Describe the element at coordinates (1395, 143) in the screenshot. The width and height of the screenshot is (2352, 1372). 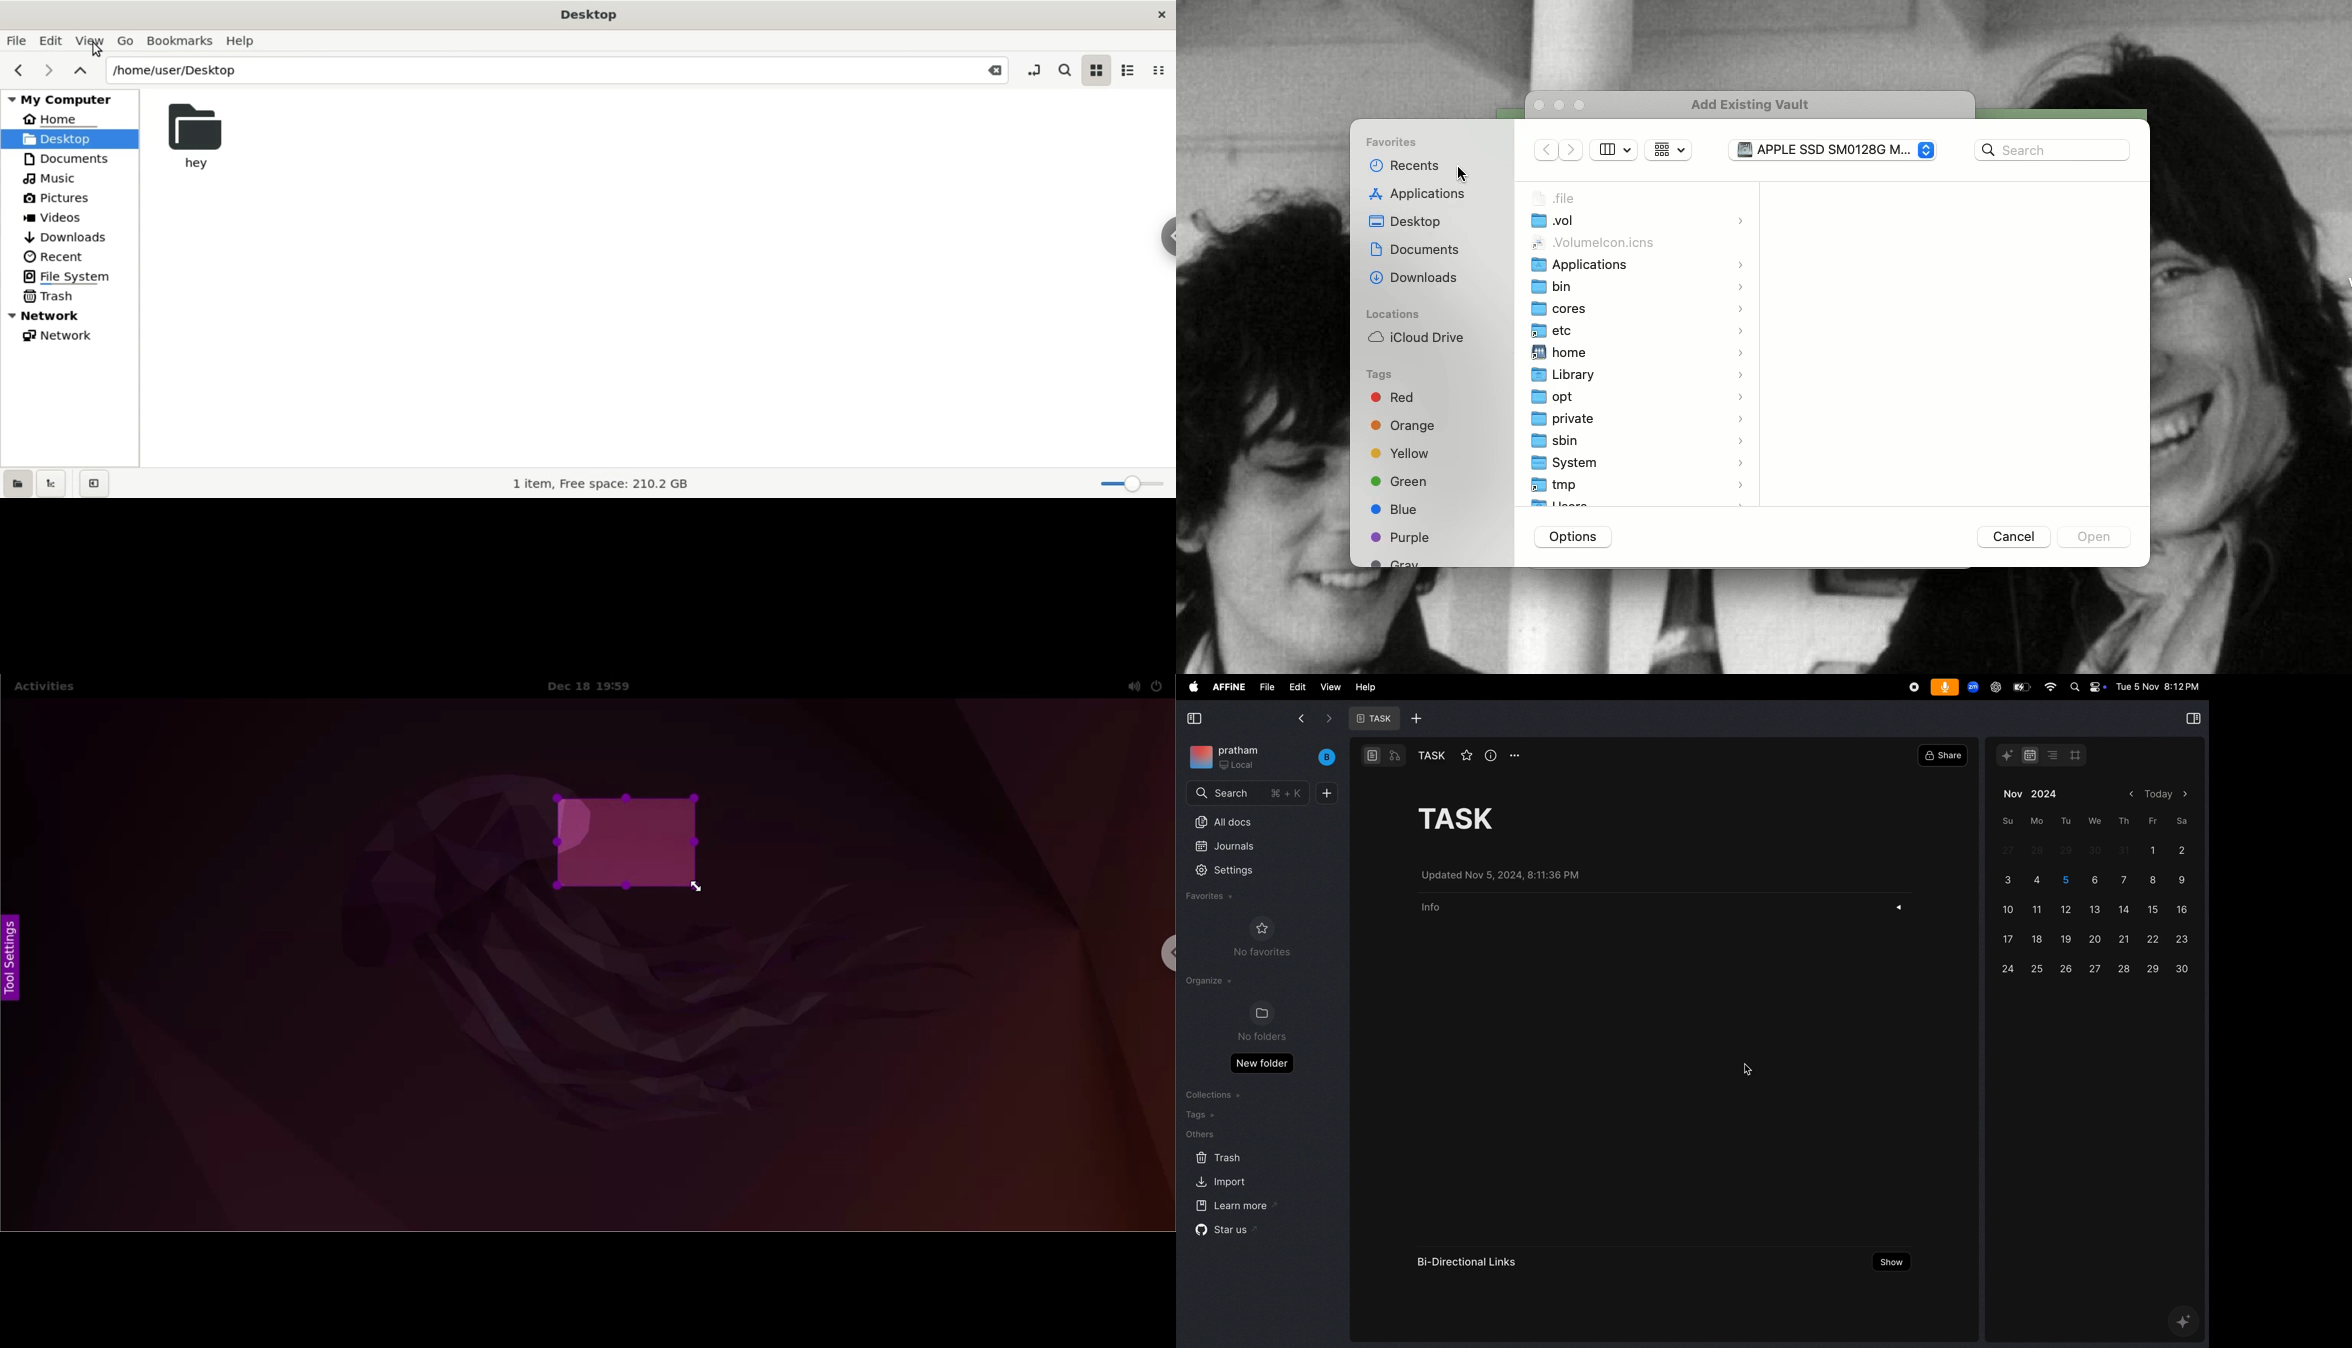
I see `Favorites` at that location.